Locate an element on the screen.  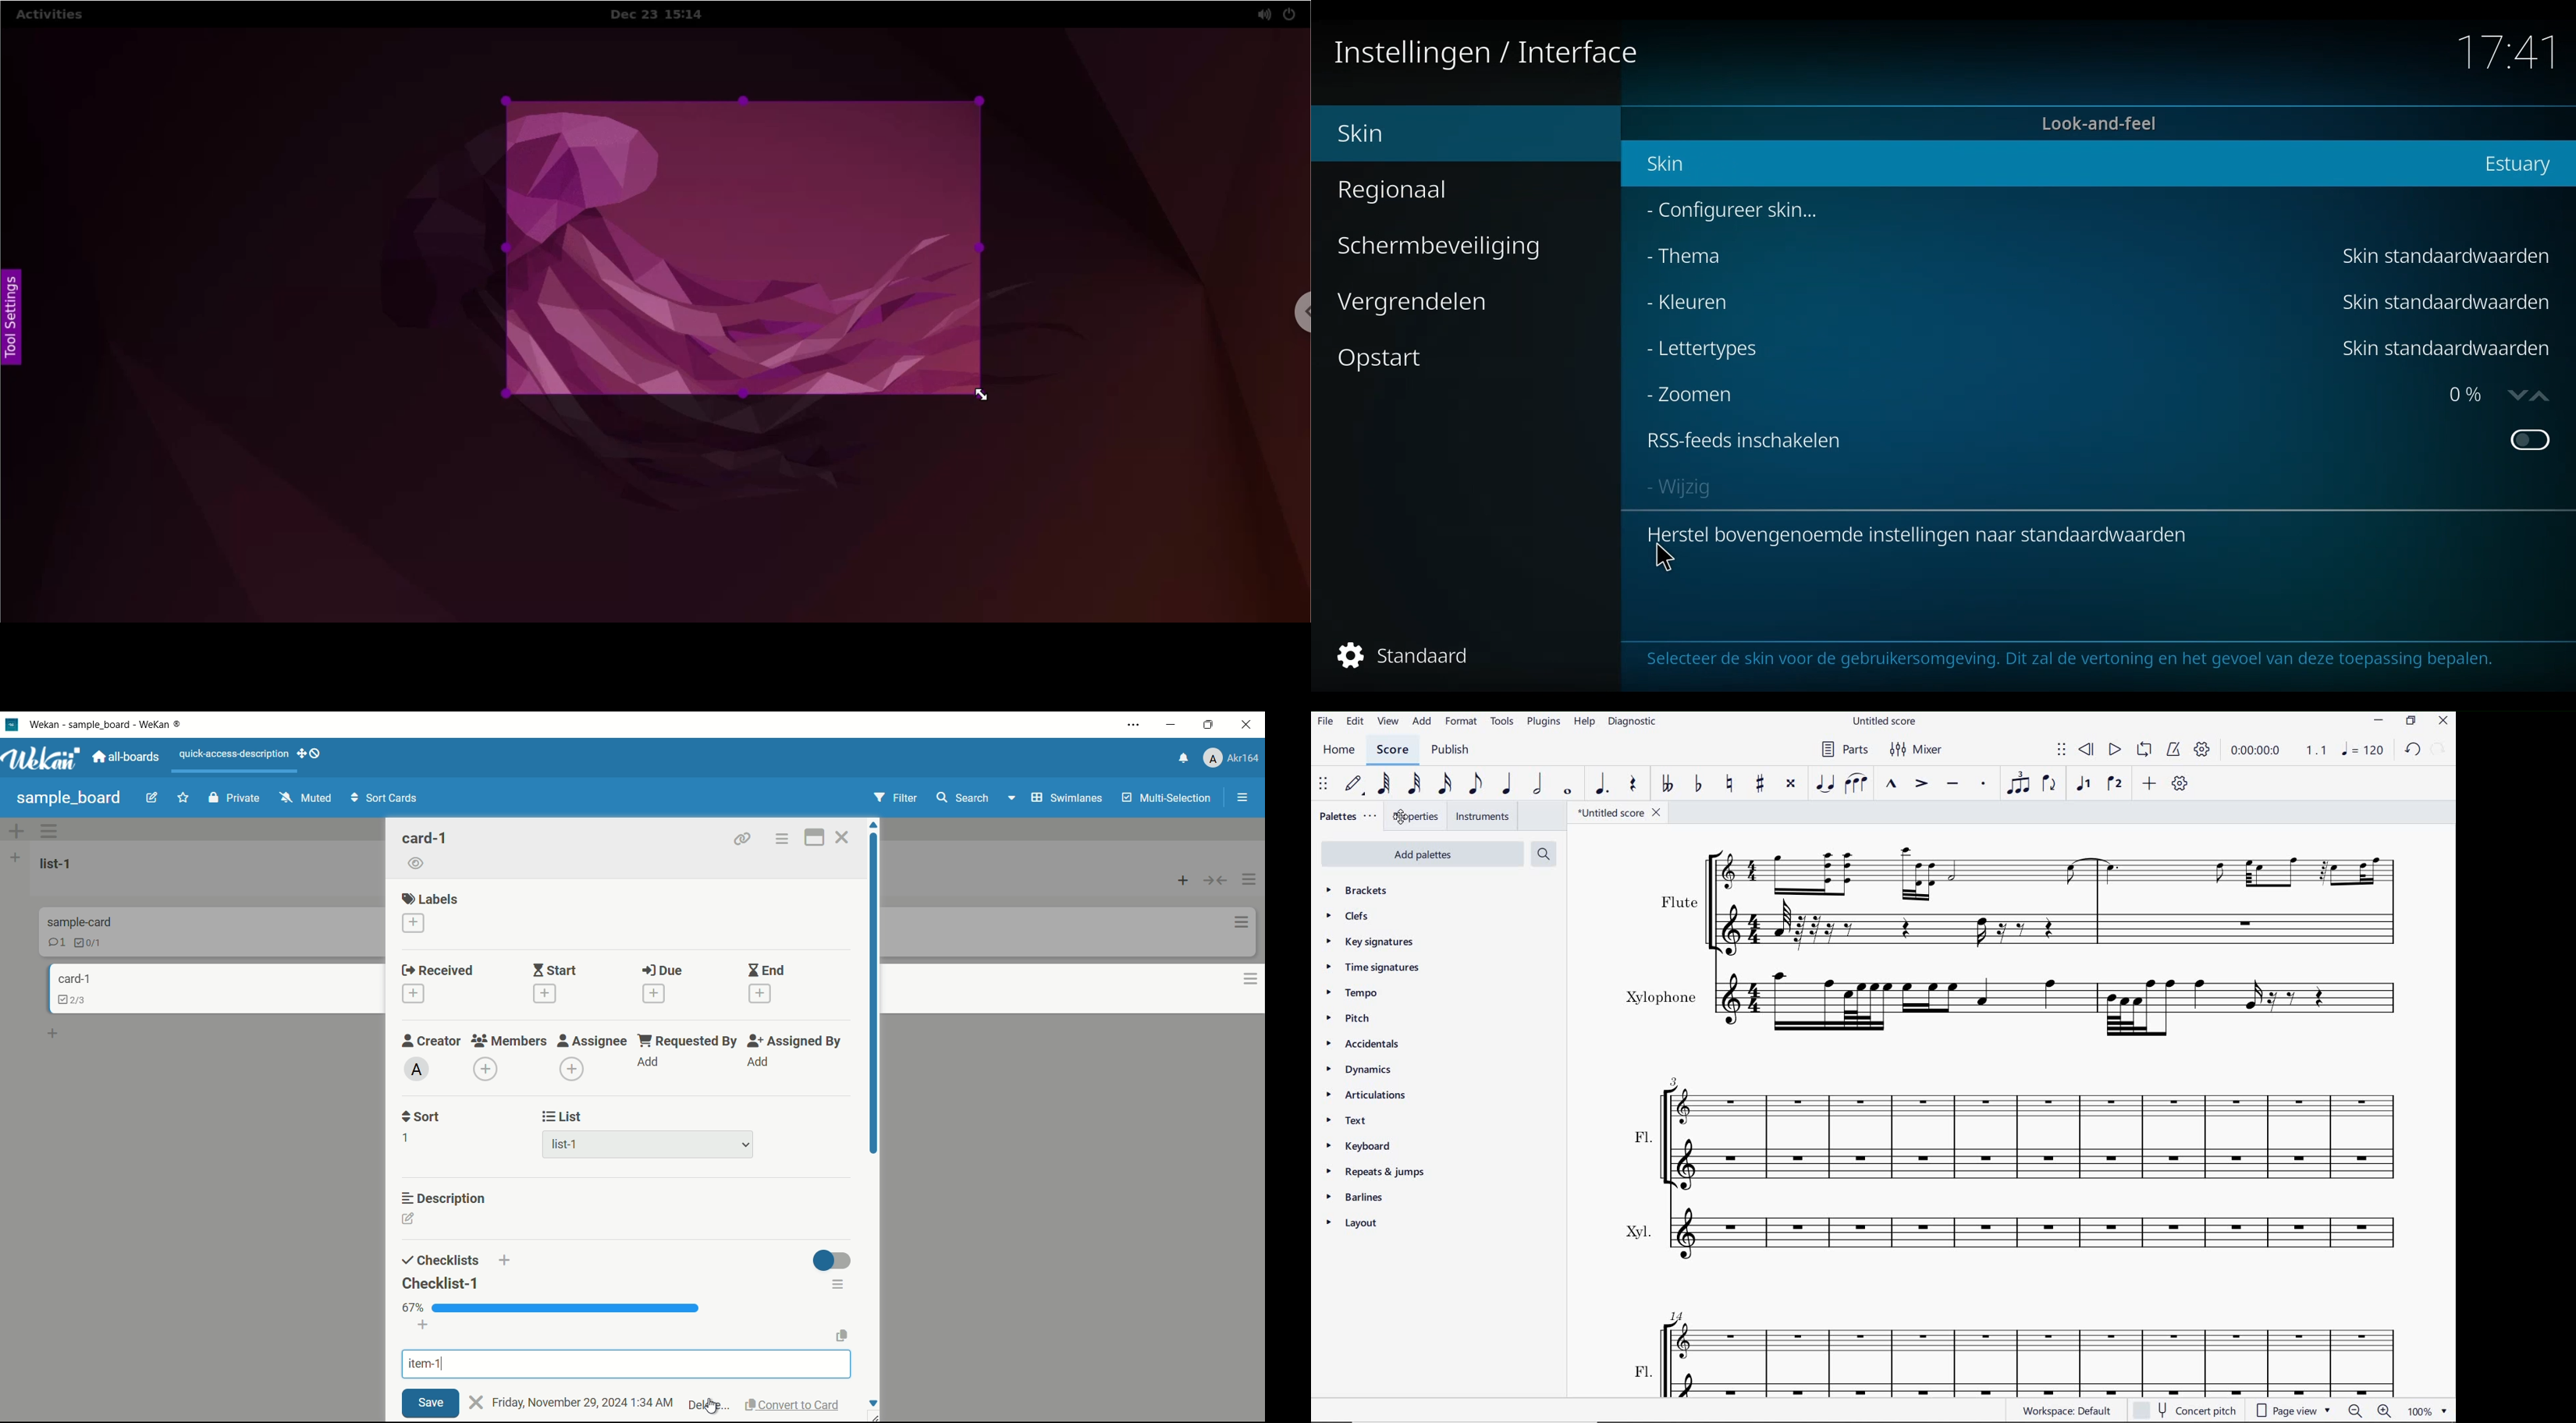
Herstel bovengenoemde instellingen naar standaardwaarden is located at coordinates (1917, 534).